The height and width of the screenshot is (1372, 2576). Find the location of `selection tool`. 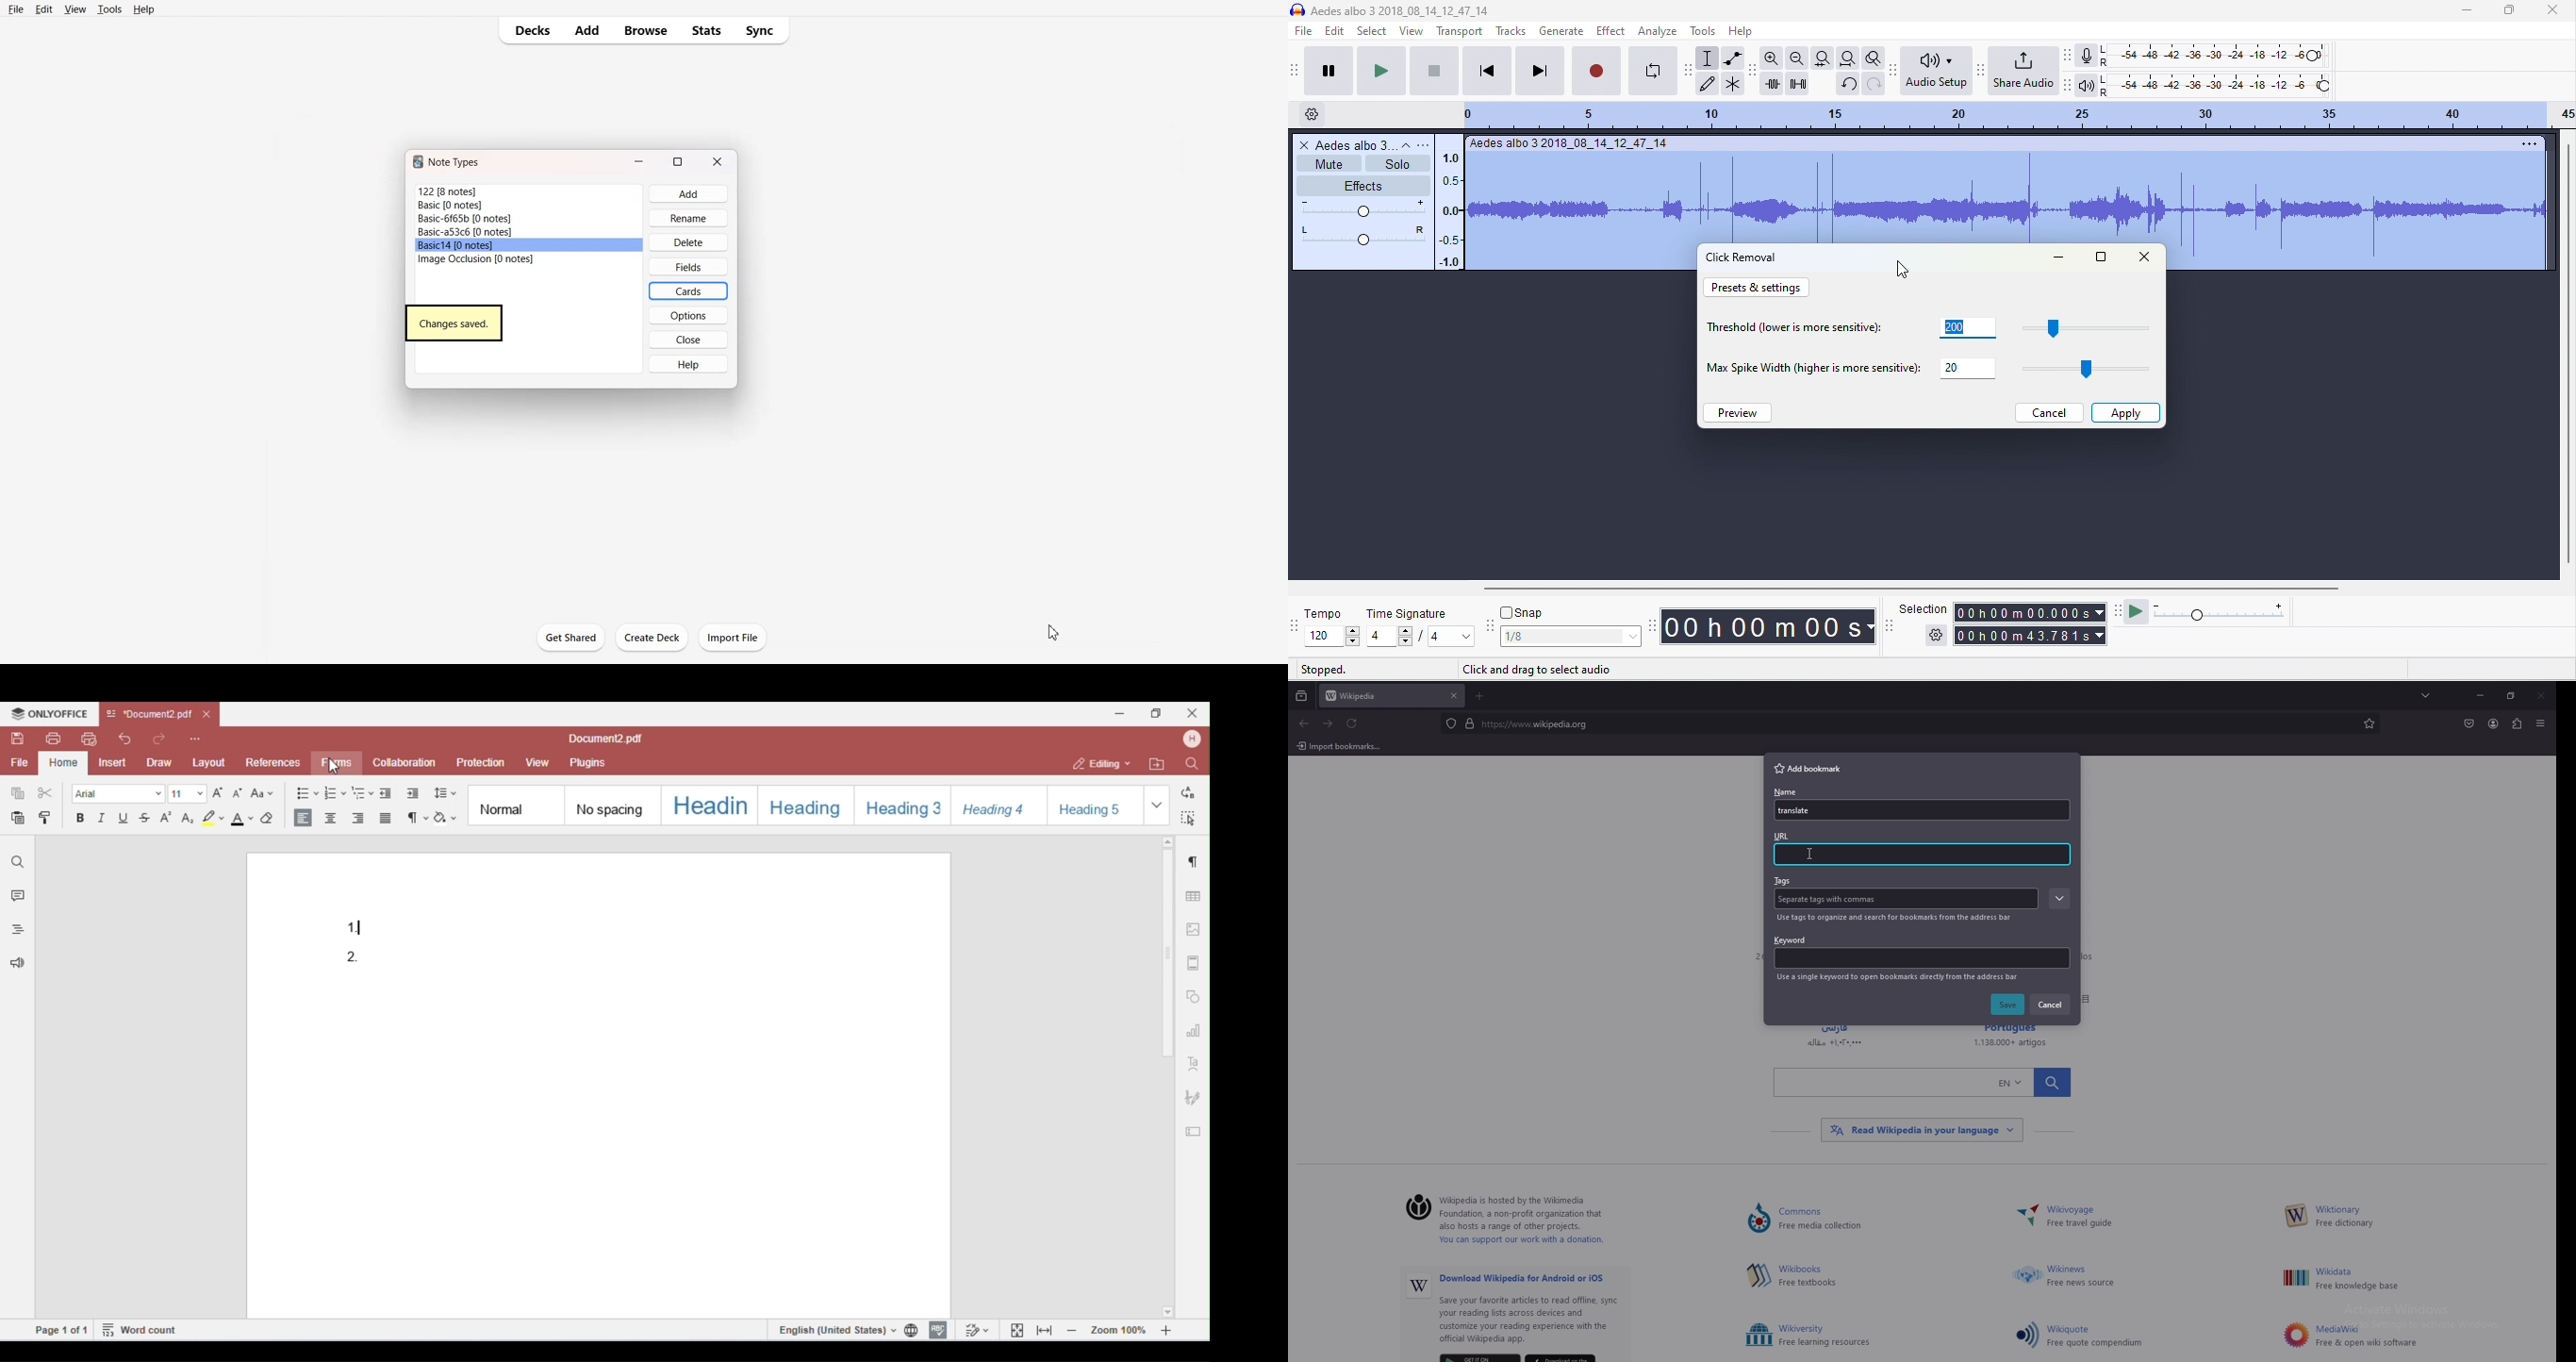

selection tool is located at coordinates (1709, 58).